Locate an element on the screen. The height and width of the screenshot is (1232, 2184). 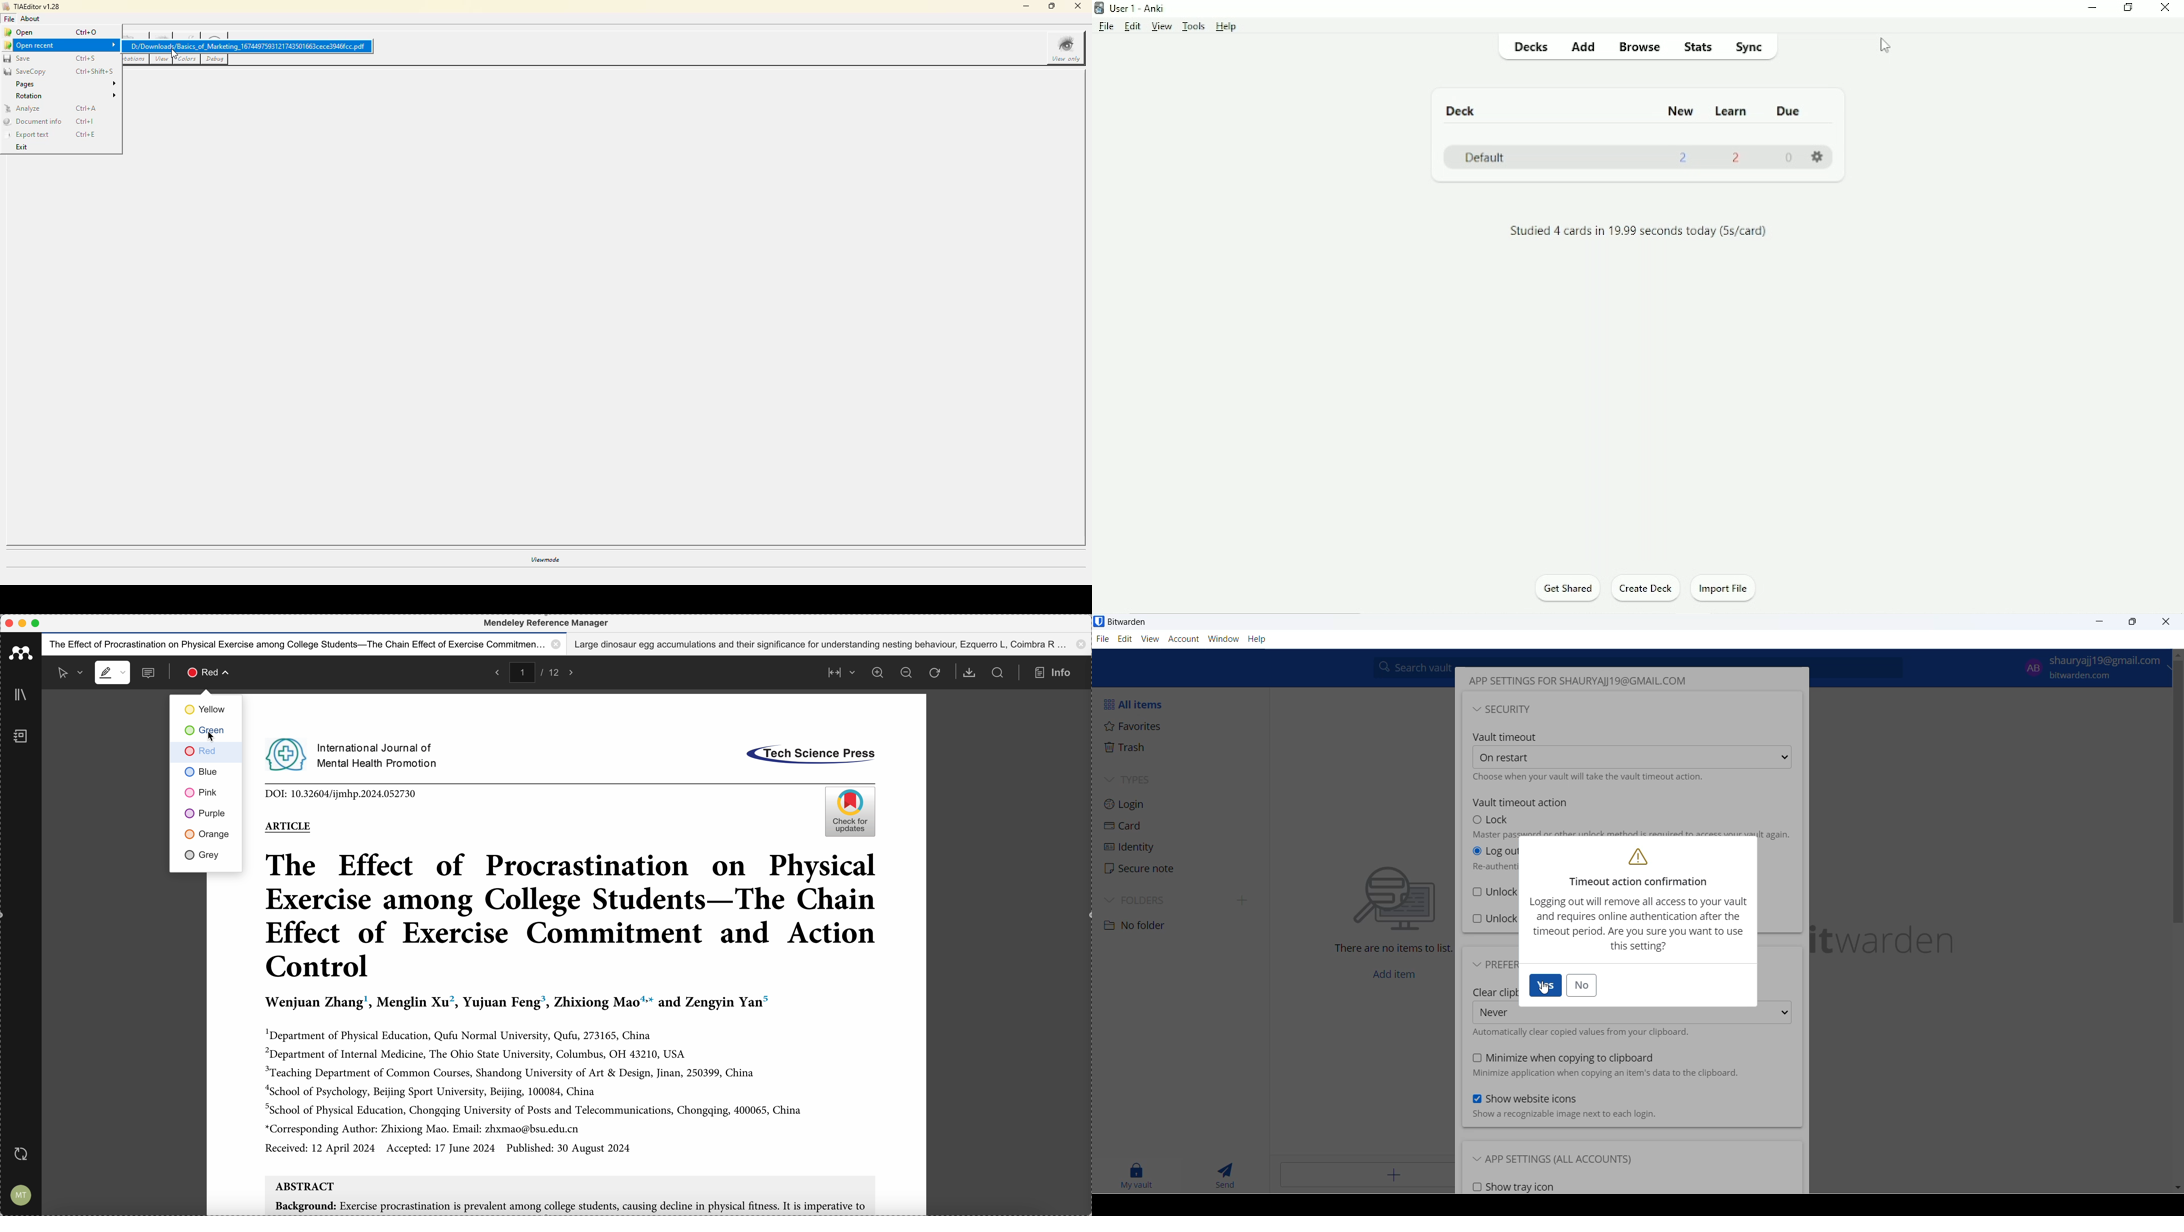
purple is located at coordinates (205, 816).